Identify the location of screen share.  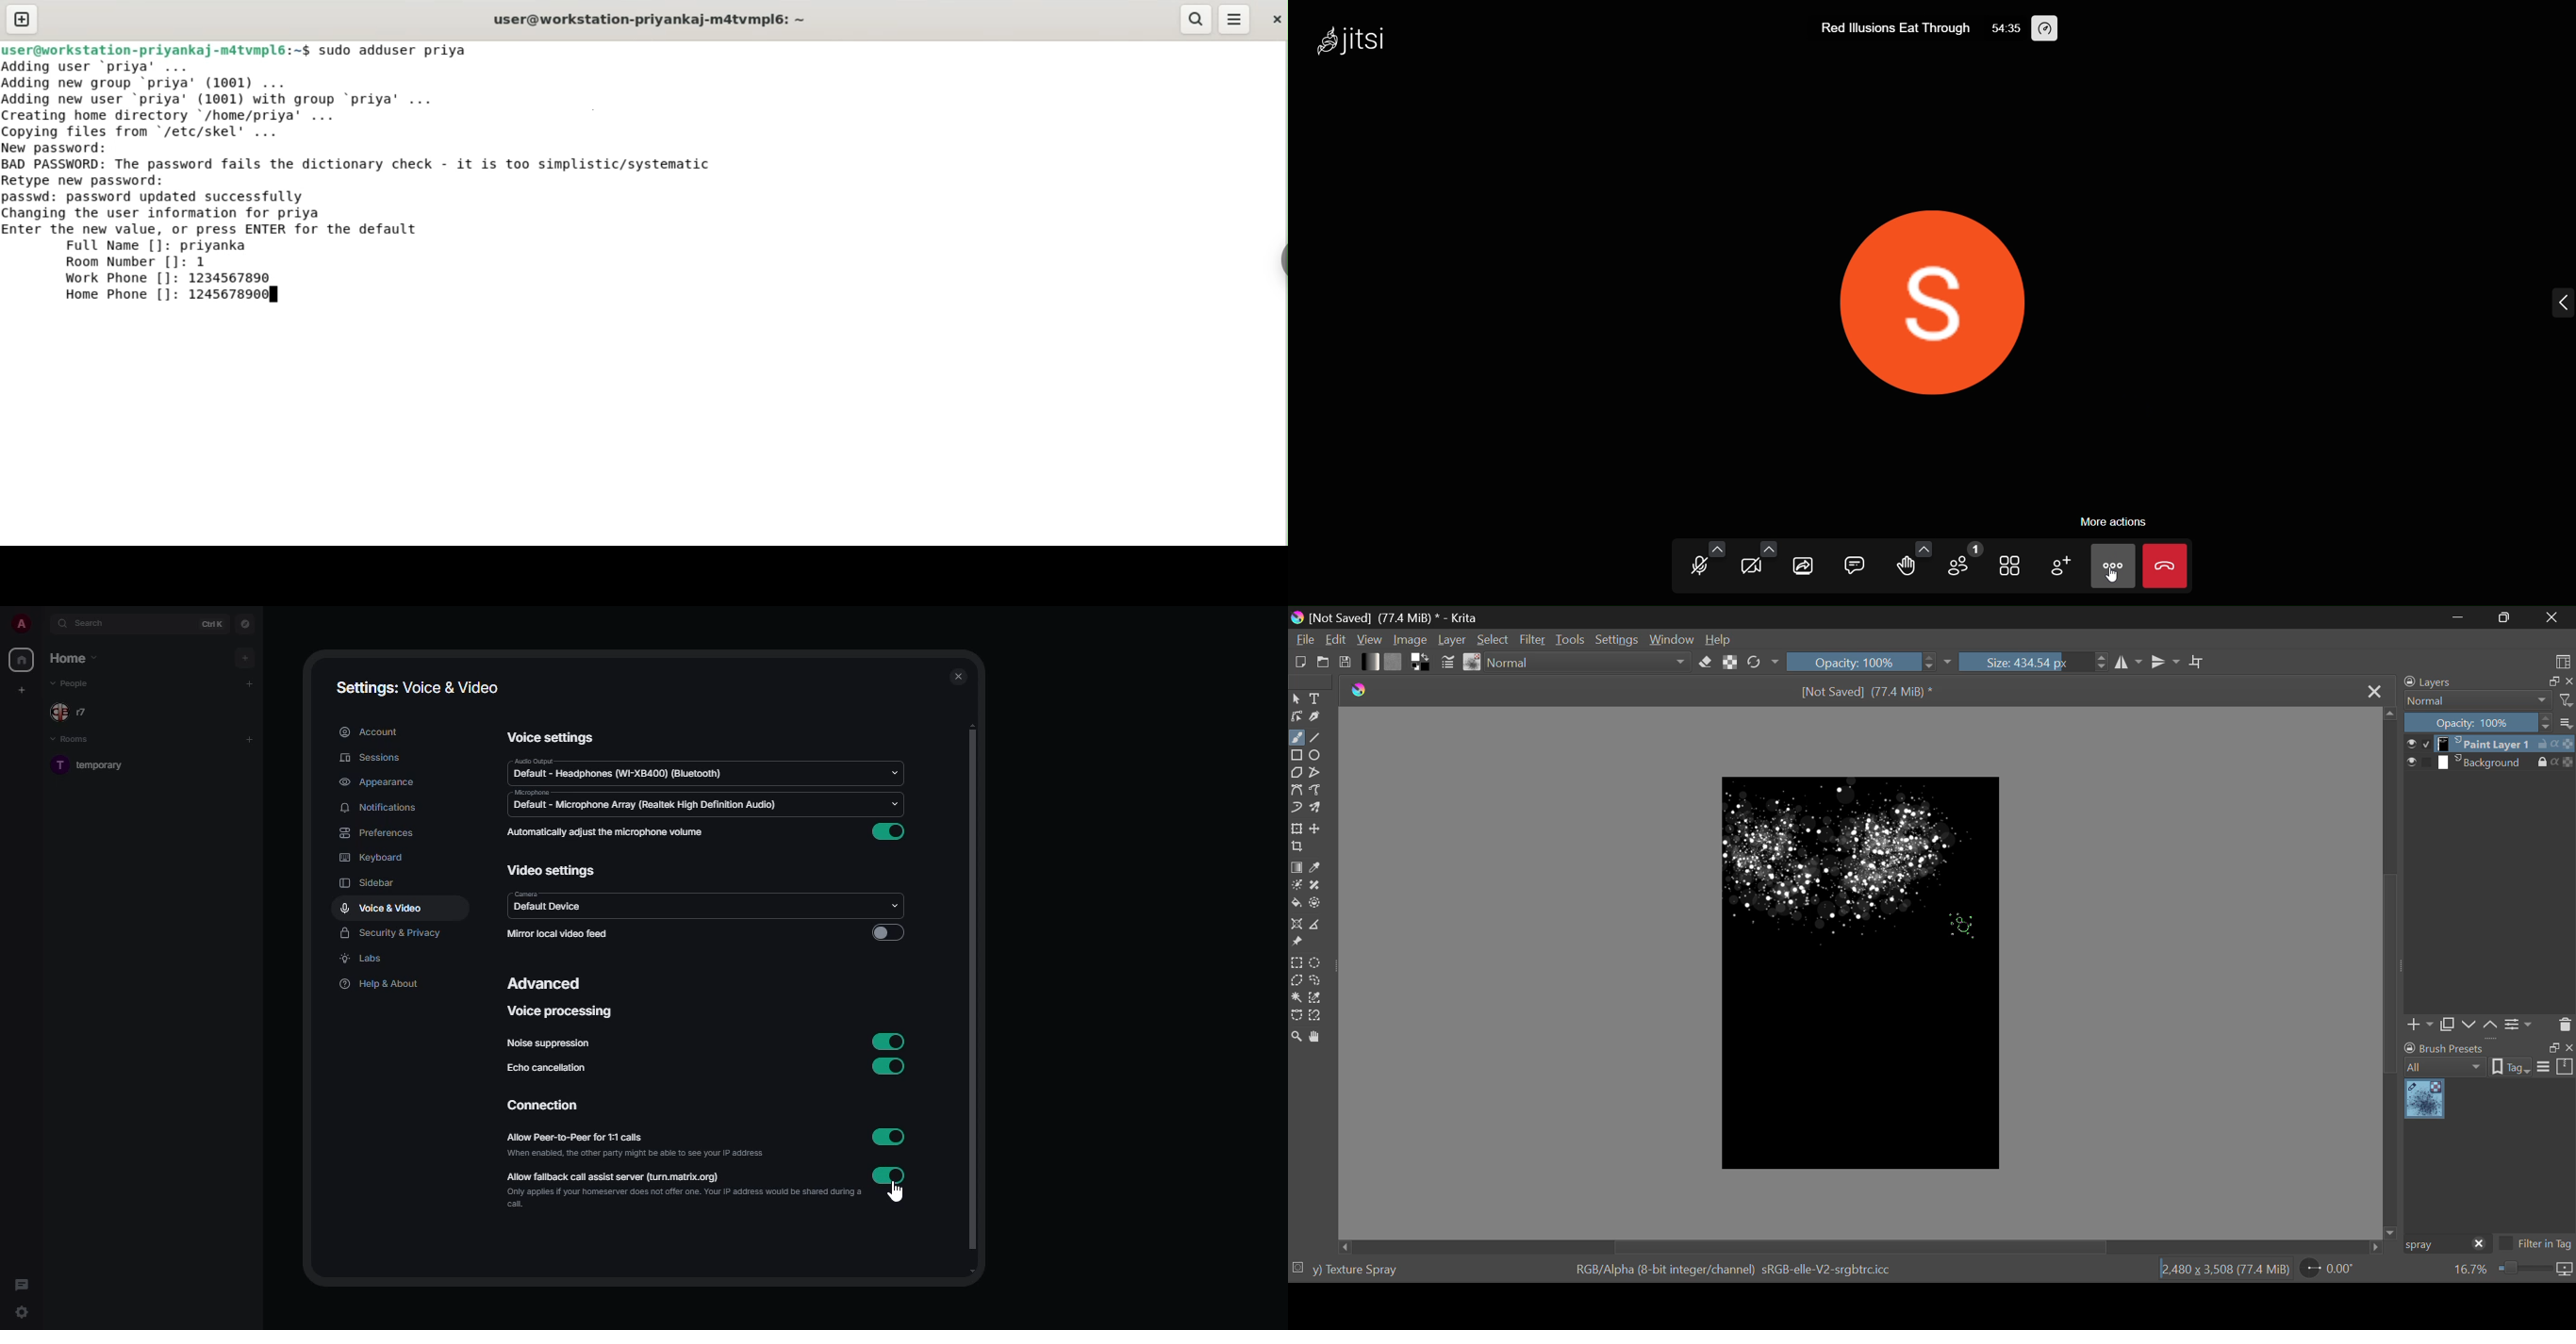
(1806, 567).